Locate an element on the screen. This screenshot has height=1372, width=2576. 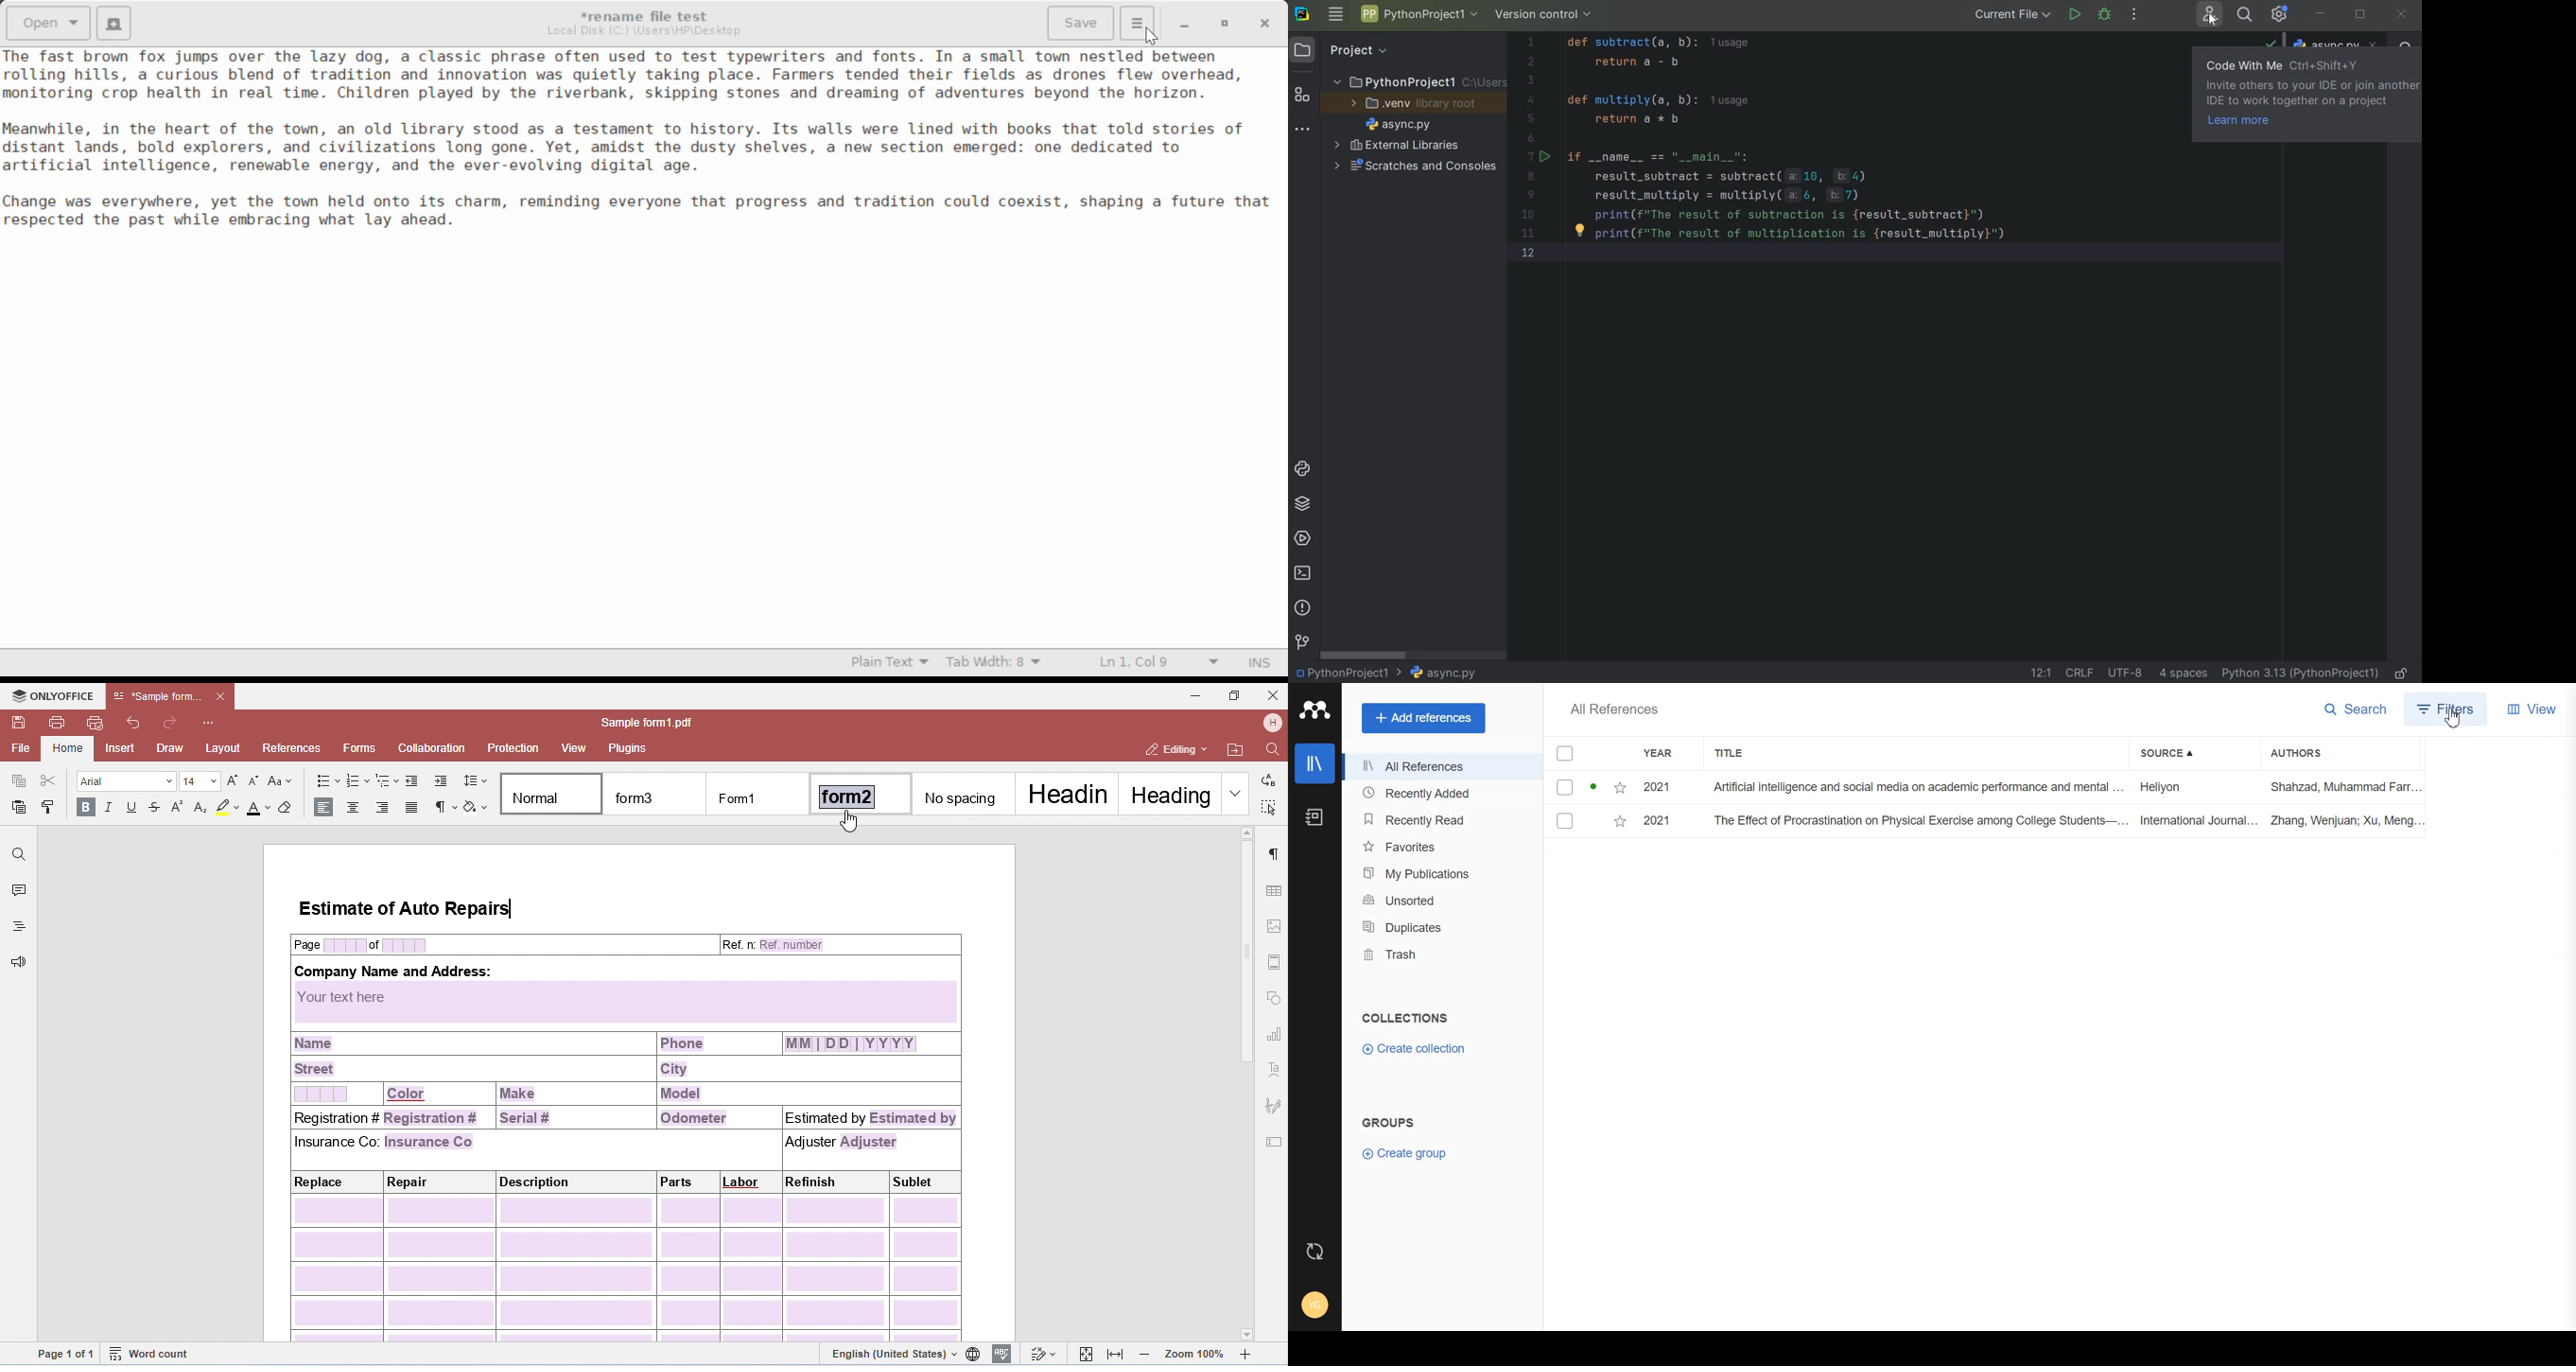
Starred is located at coordinates (1621, 787).